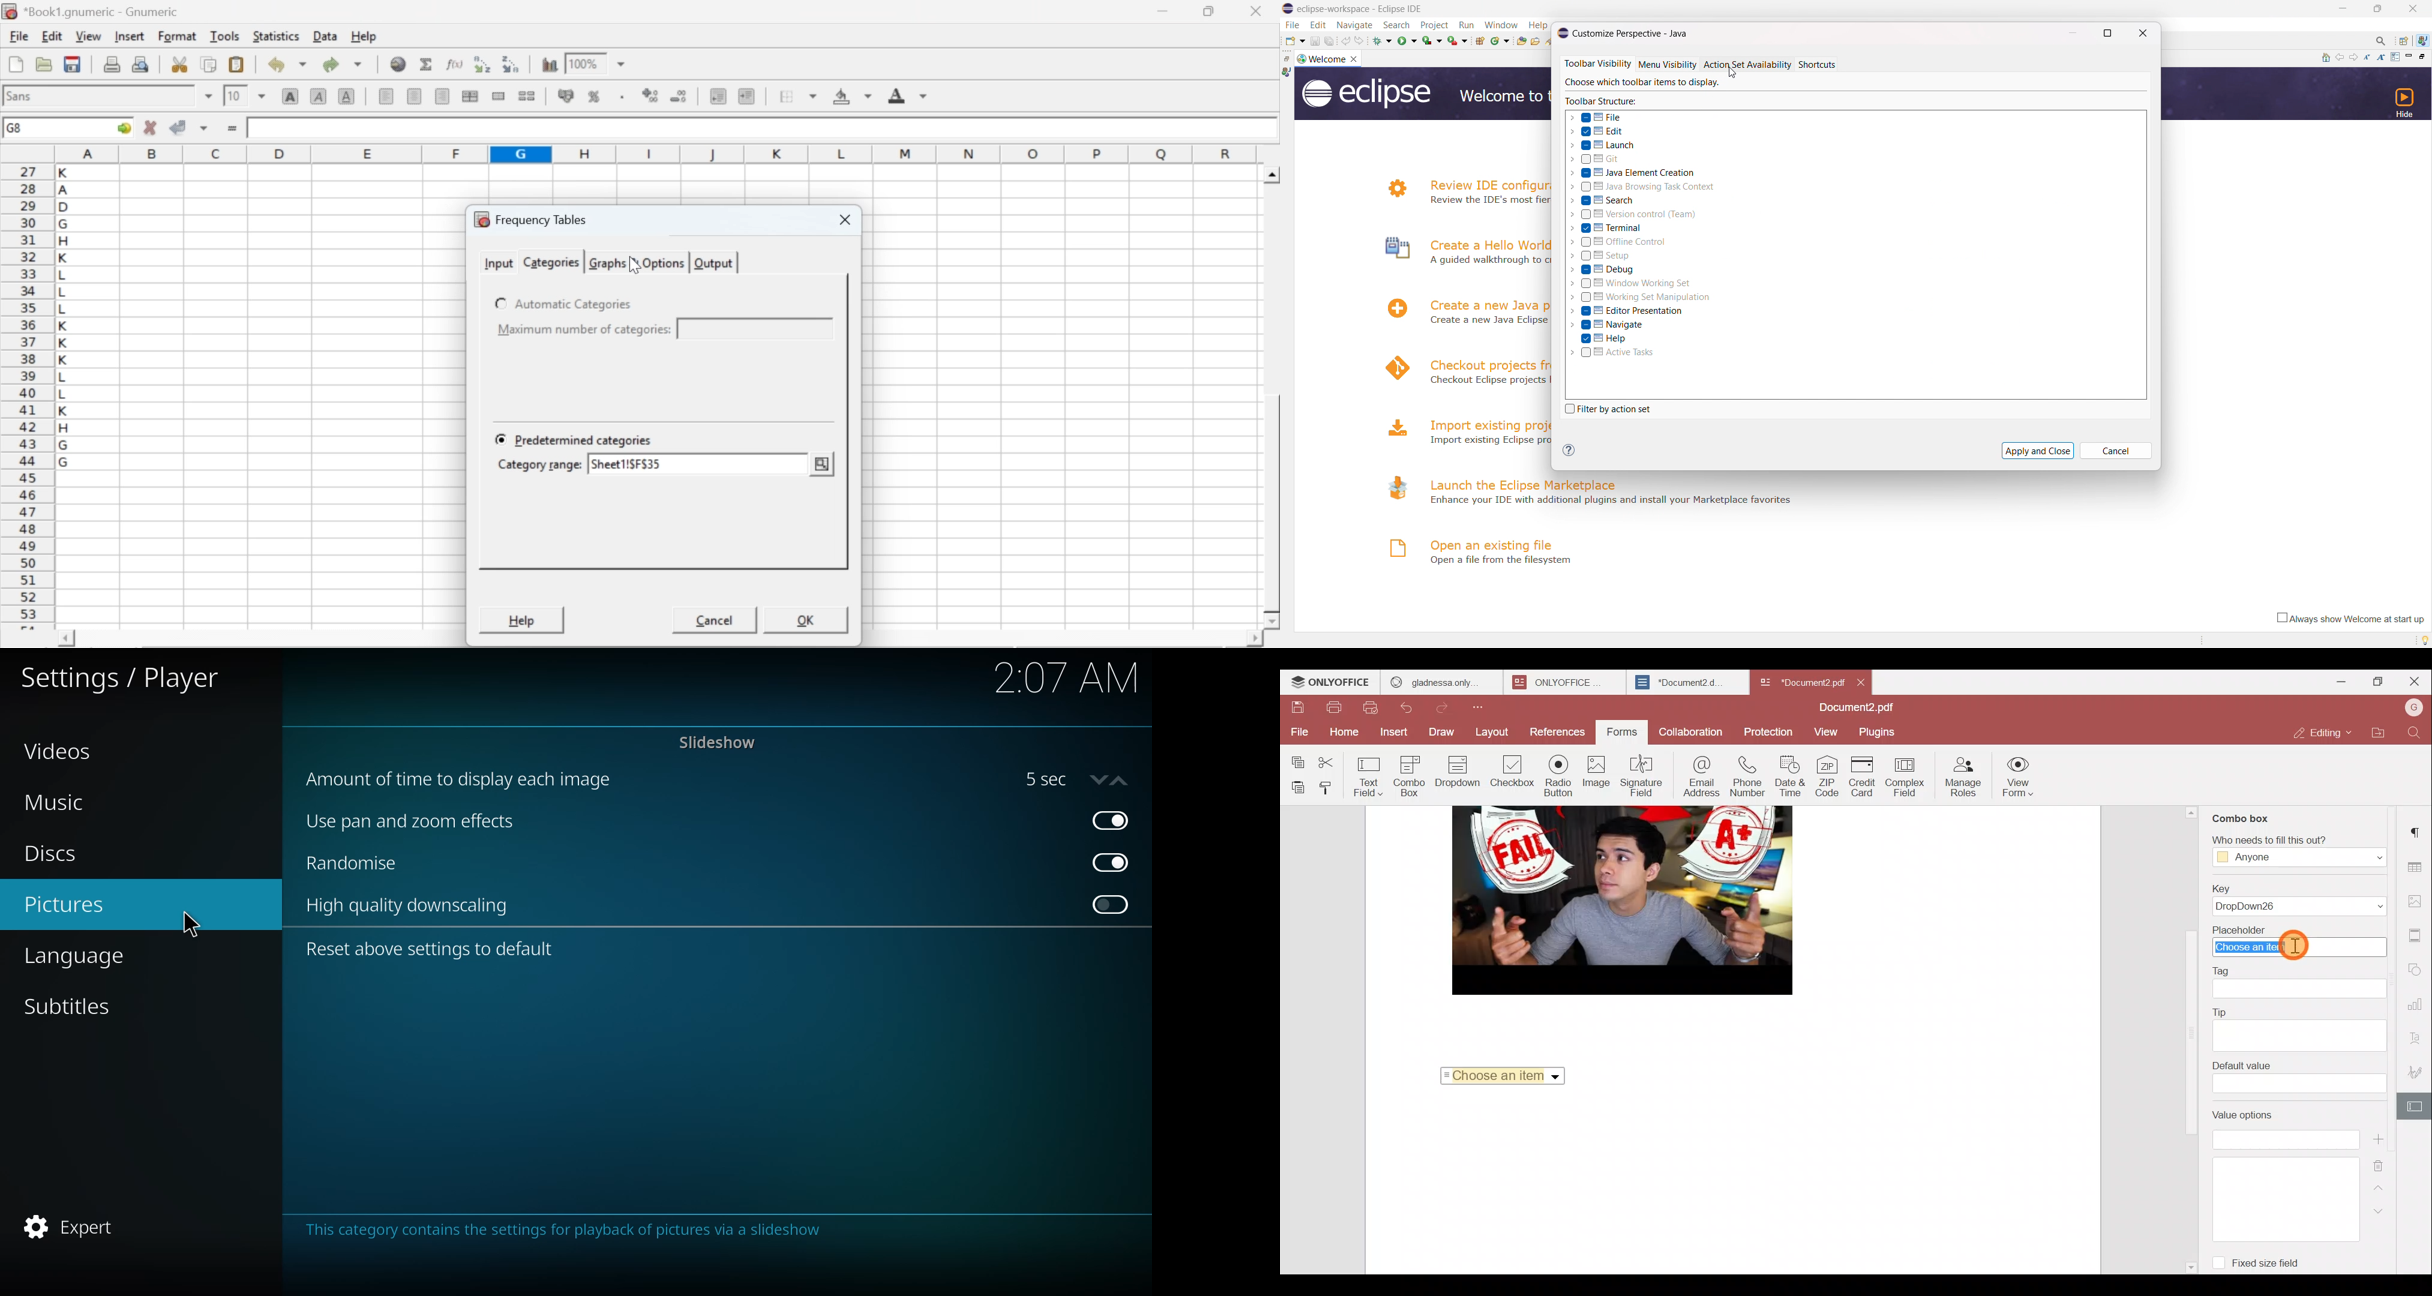  What do you see at coordinates (88, 35) in the screenshot?
I see `view` at bounding box center [88, 35].